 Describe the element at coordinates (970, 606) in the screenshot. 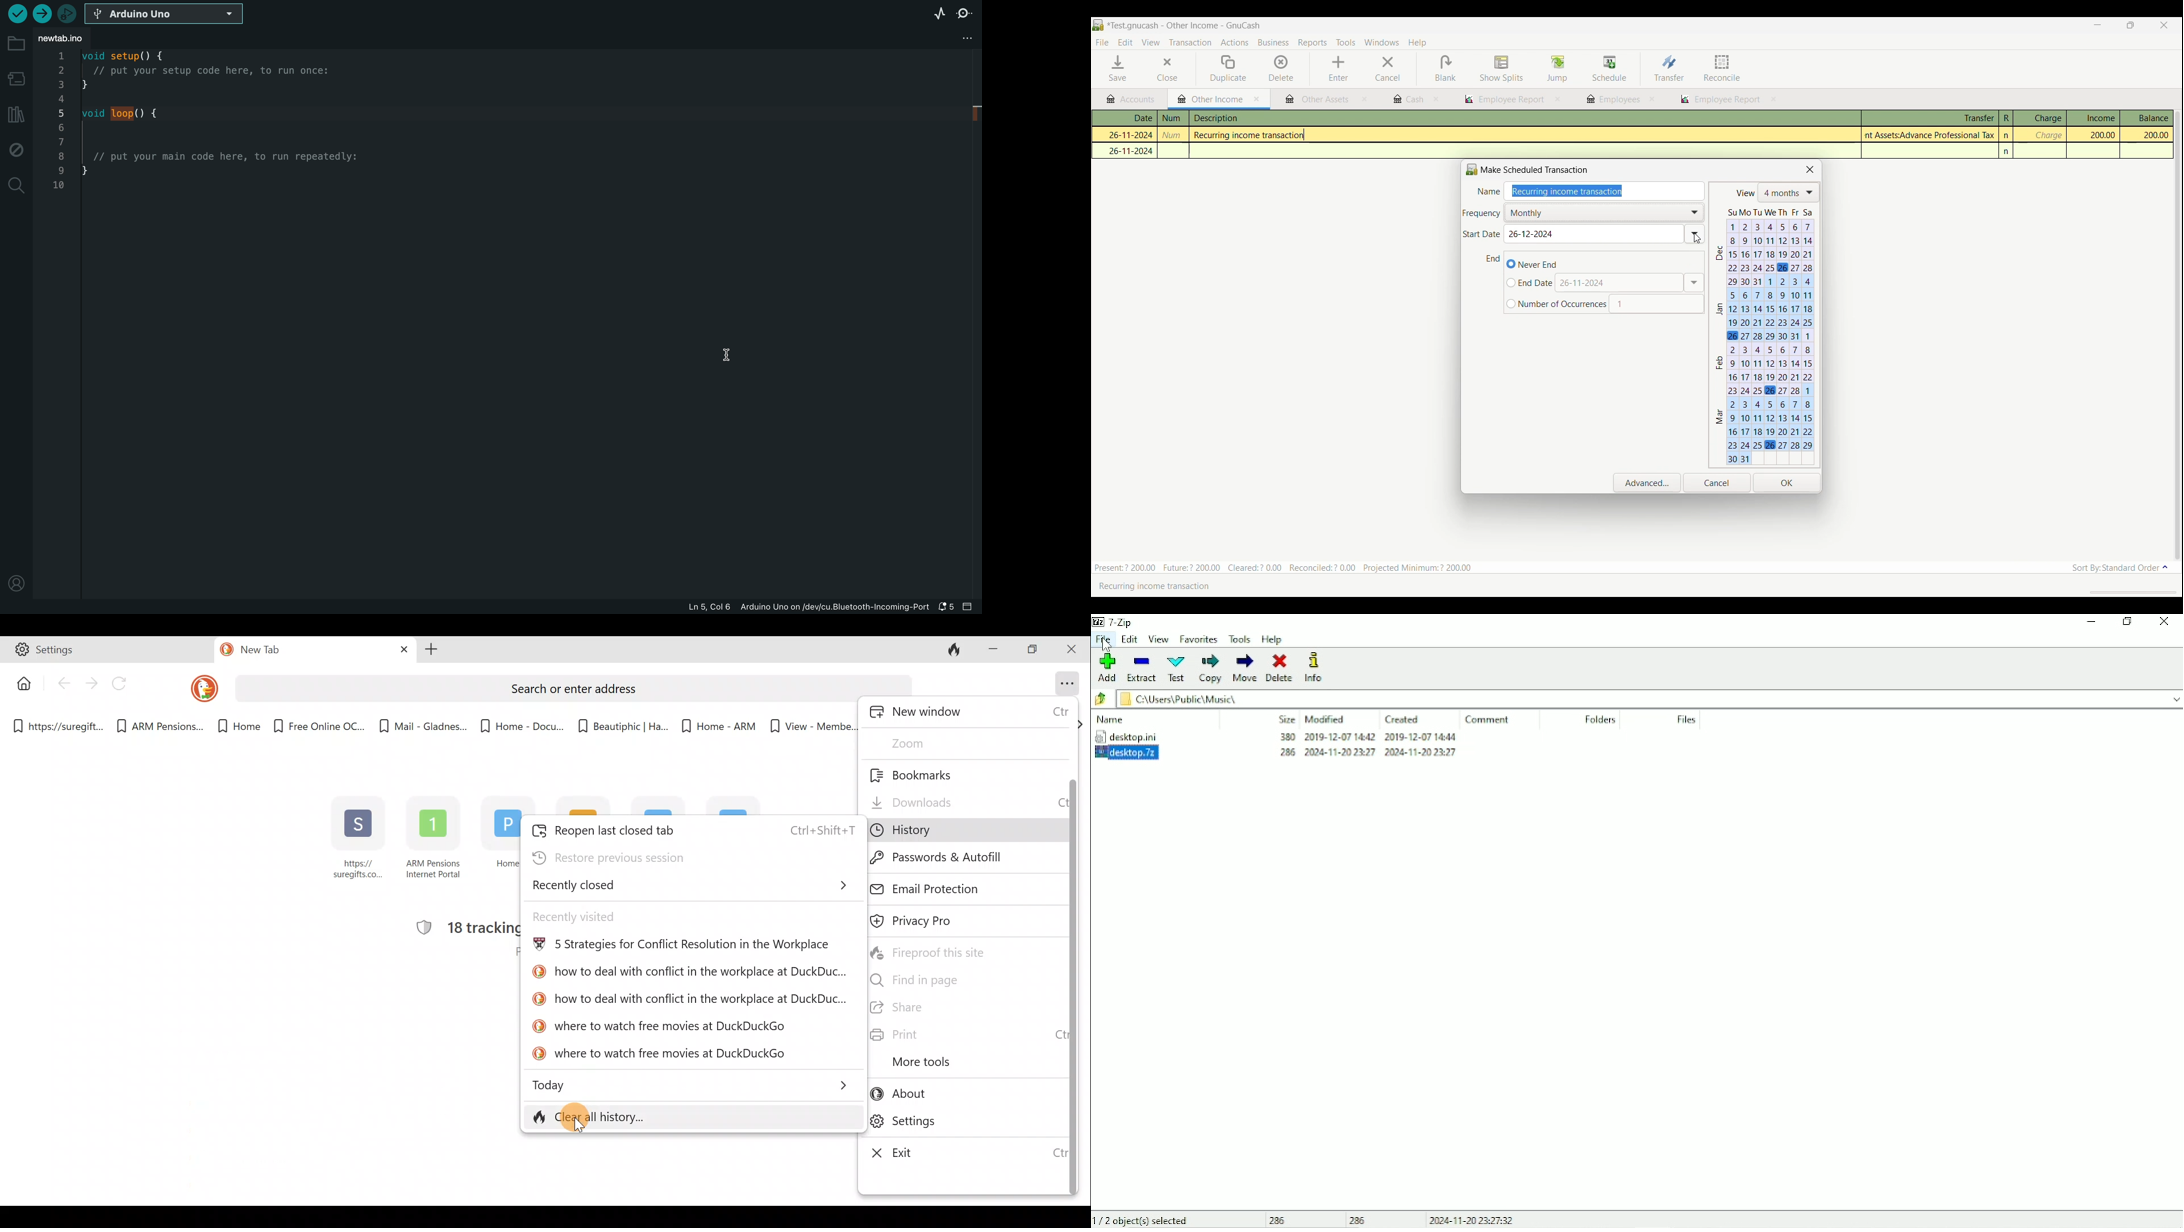

I see `close slide bar` at that location.